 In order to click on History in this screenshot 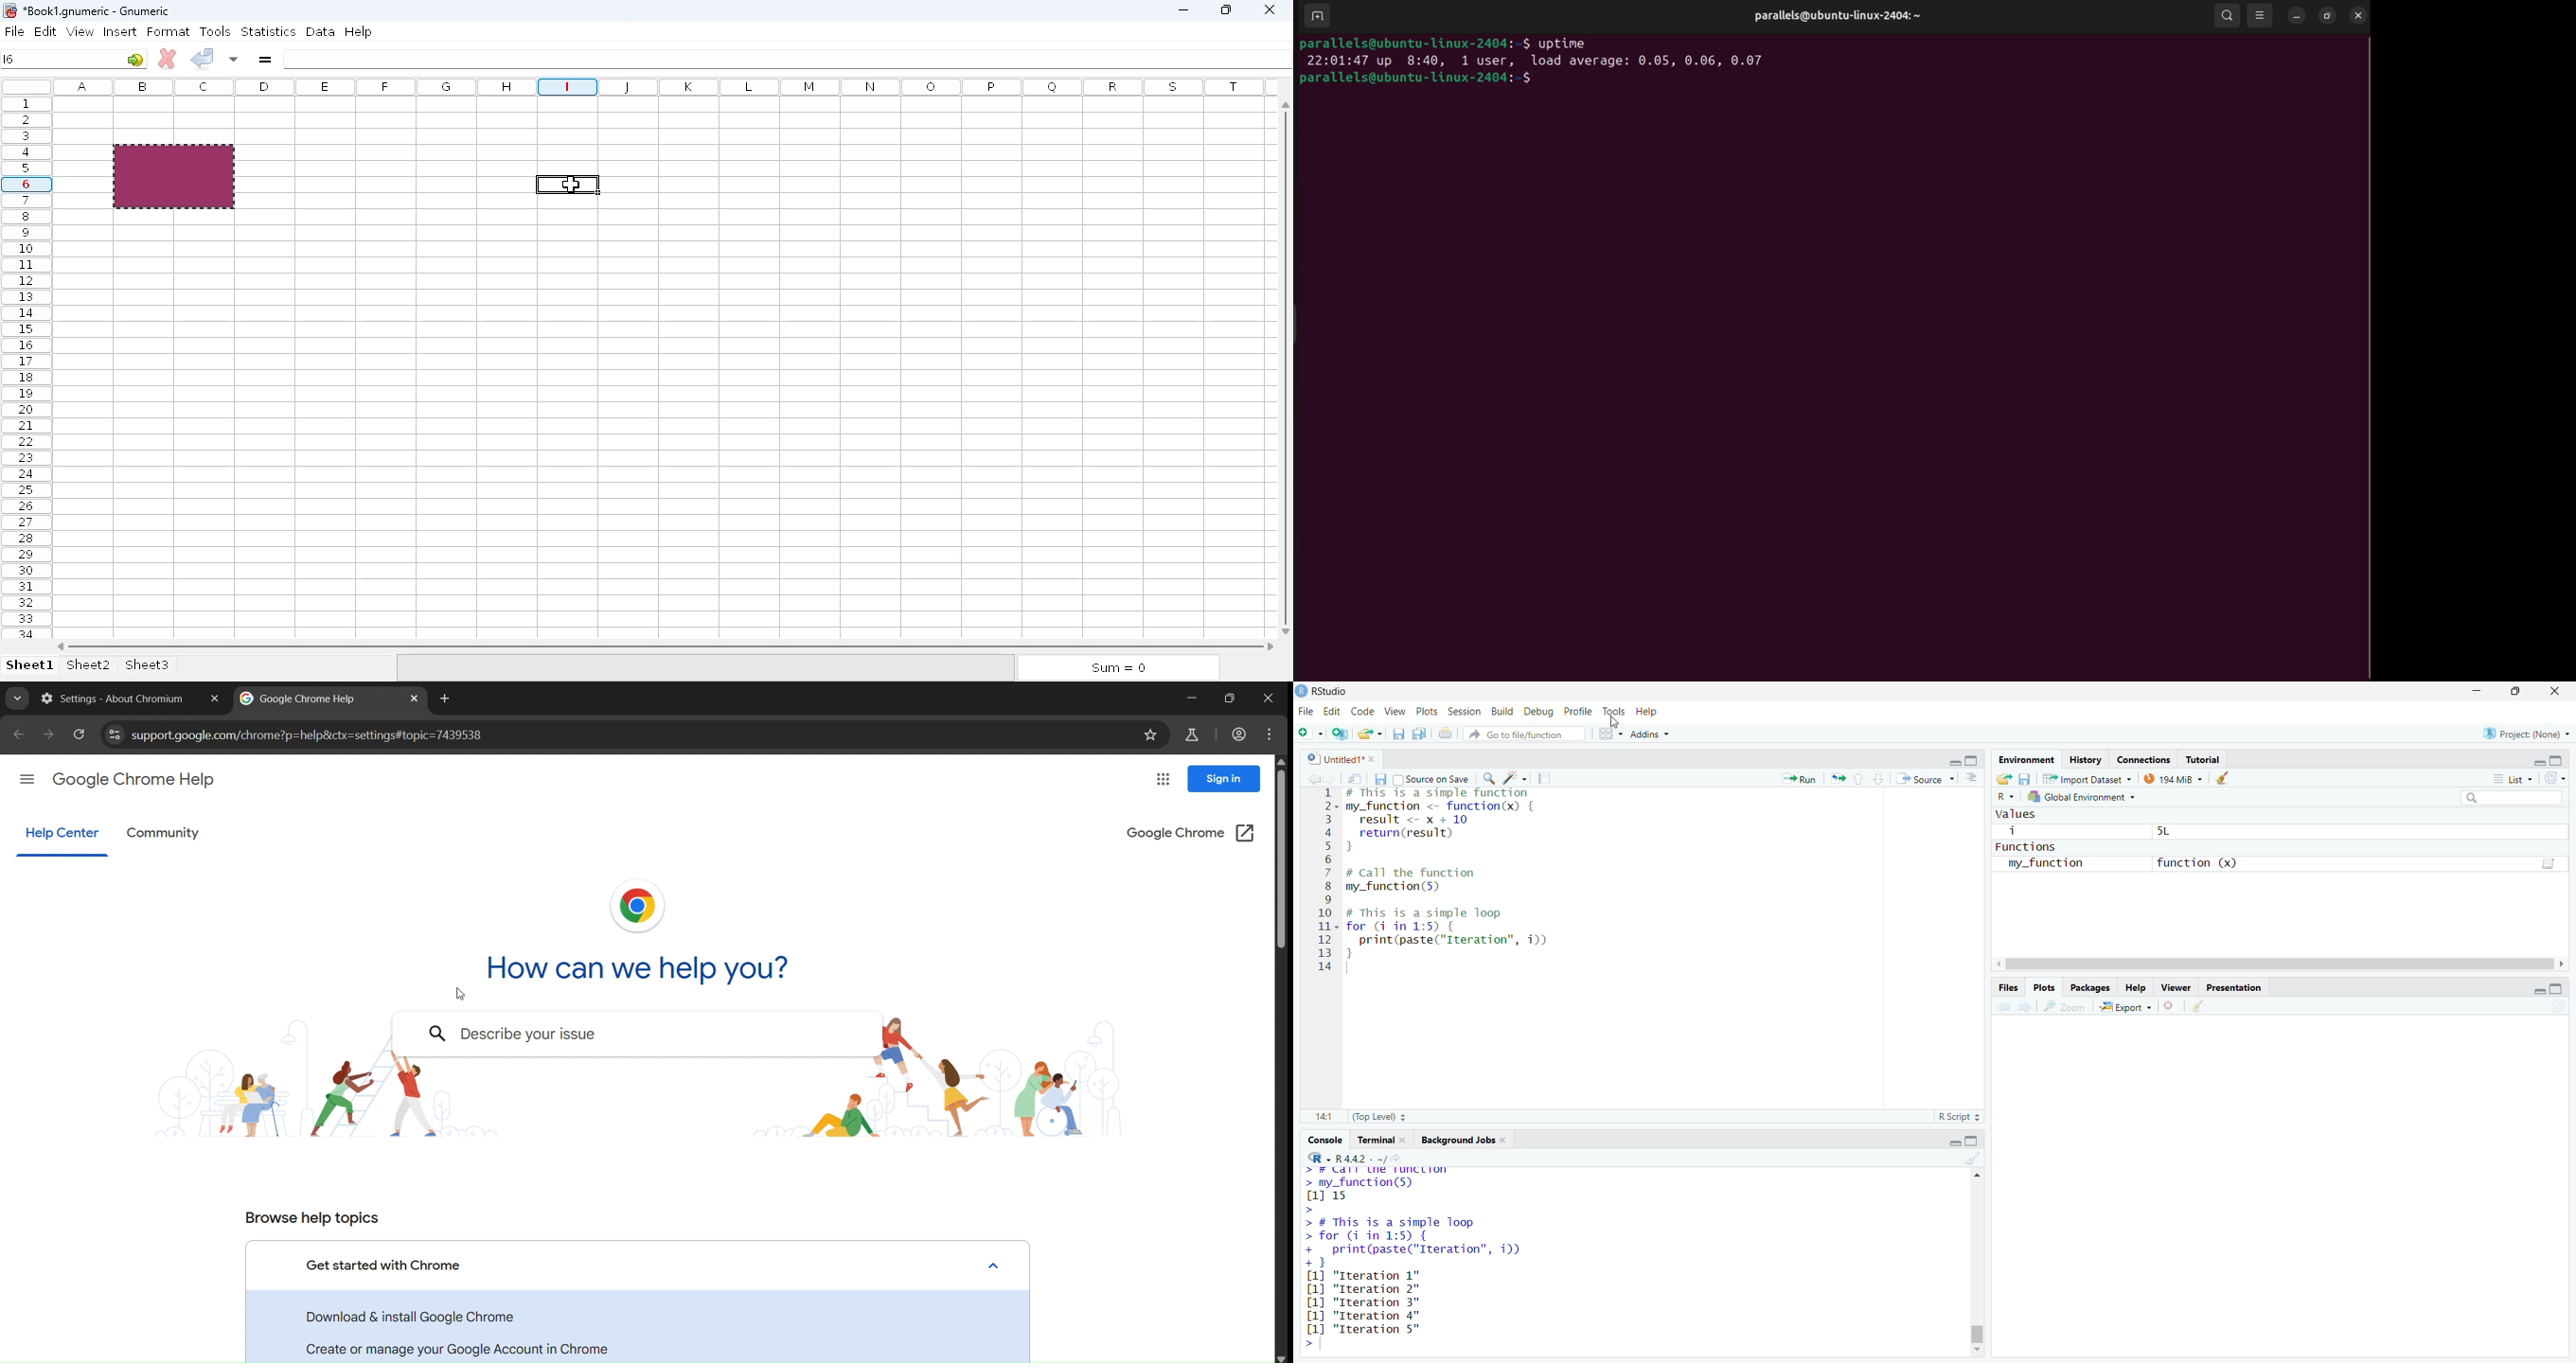, I will do `click(2086, 758)`.